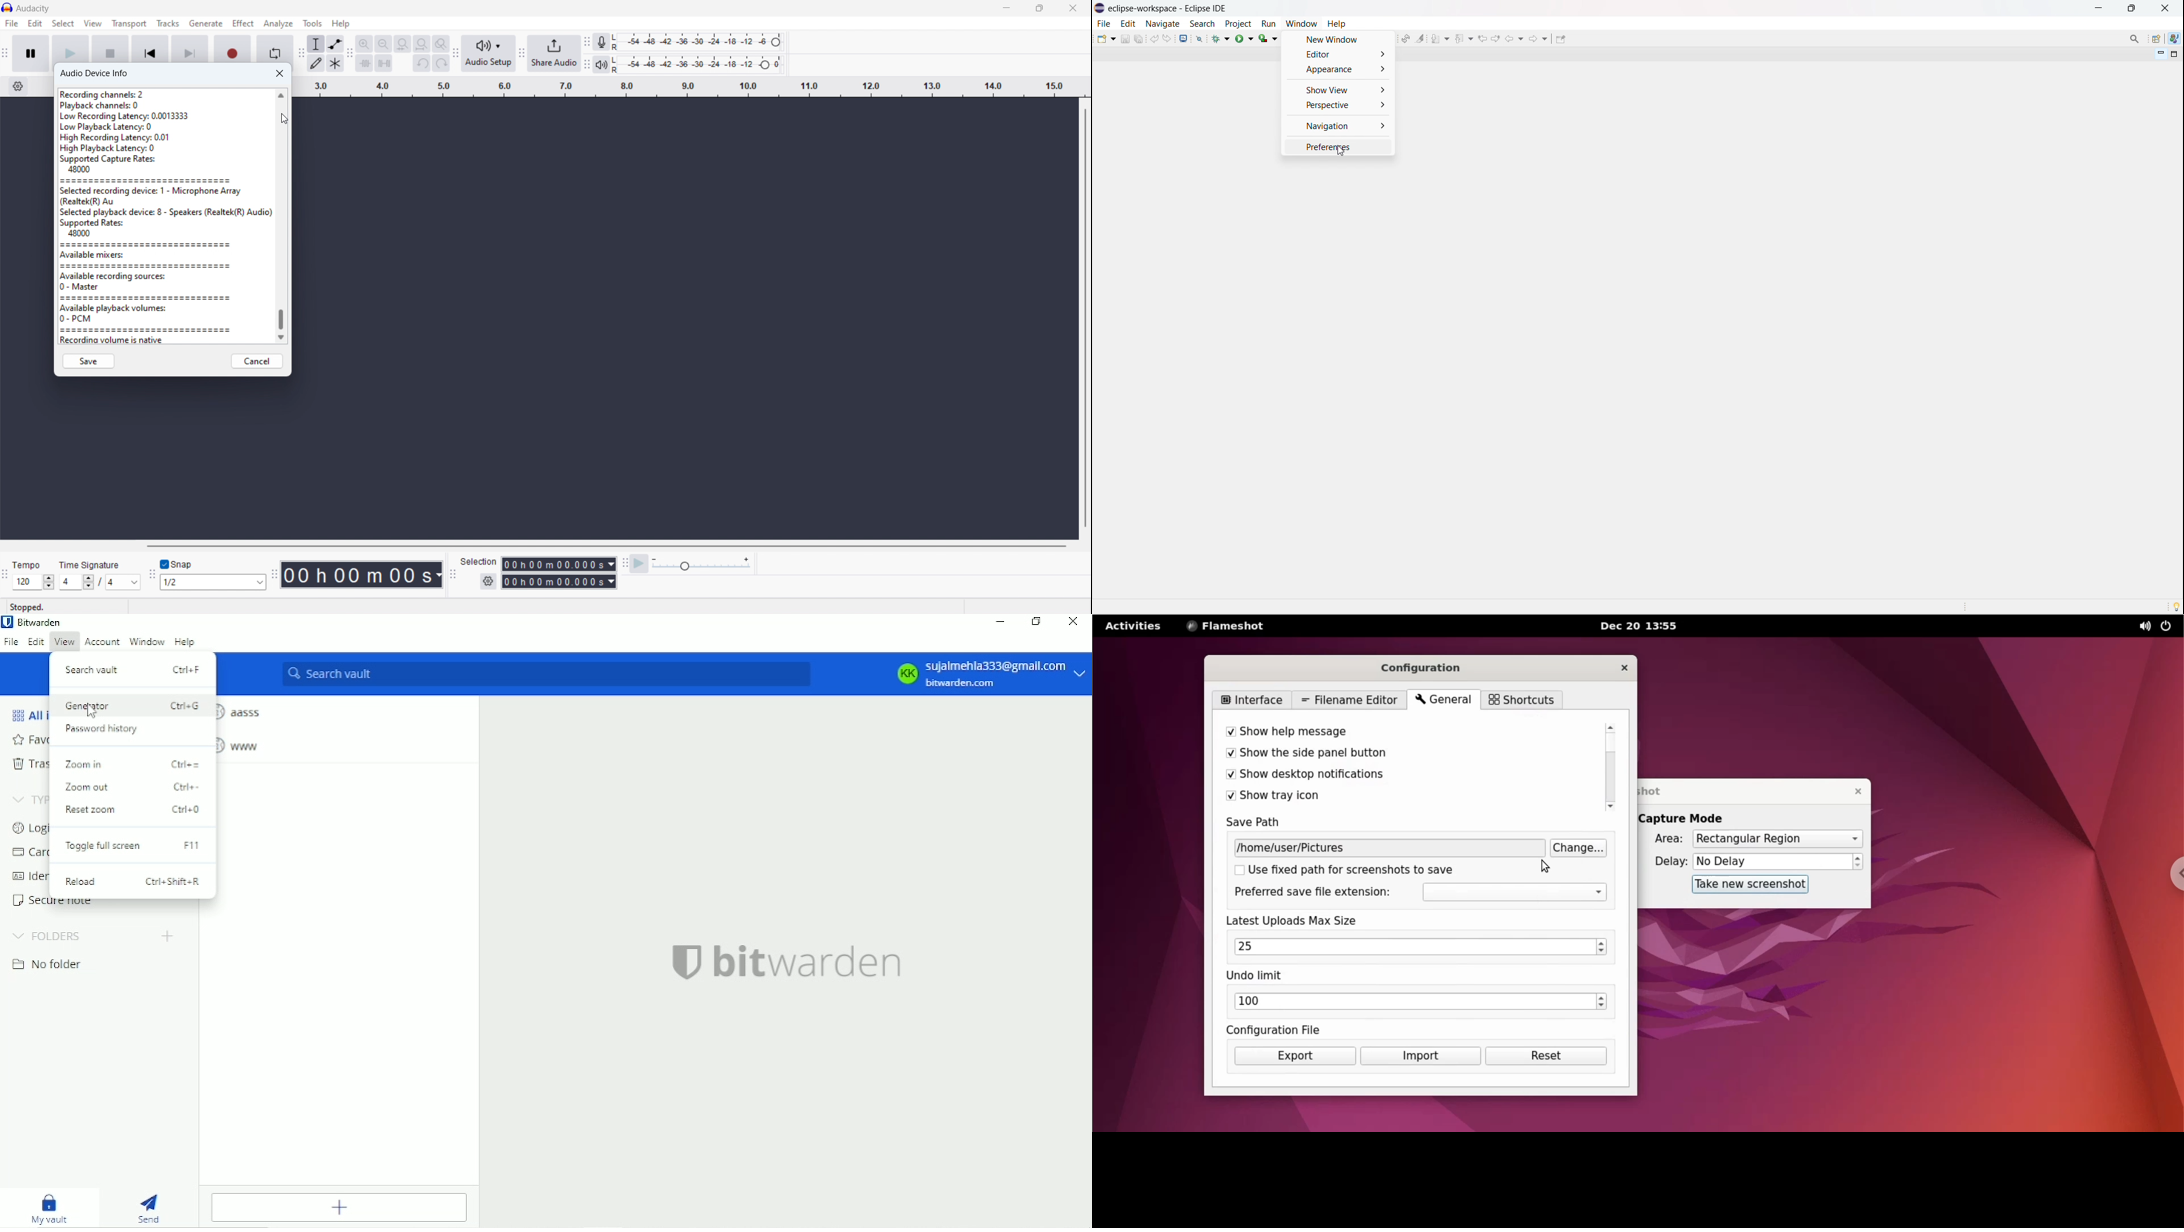 The width and height of the screenshot is (2184, 1232). I want to click on timeline, so click(692, 88).